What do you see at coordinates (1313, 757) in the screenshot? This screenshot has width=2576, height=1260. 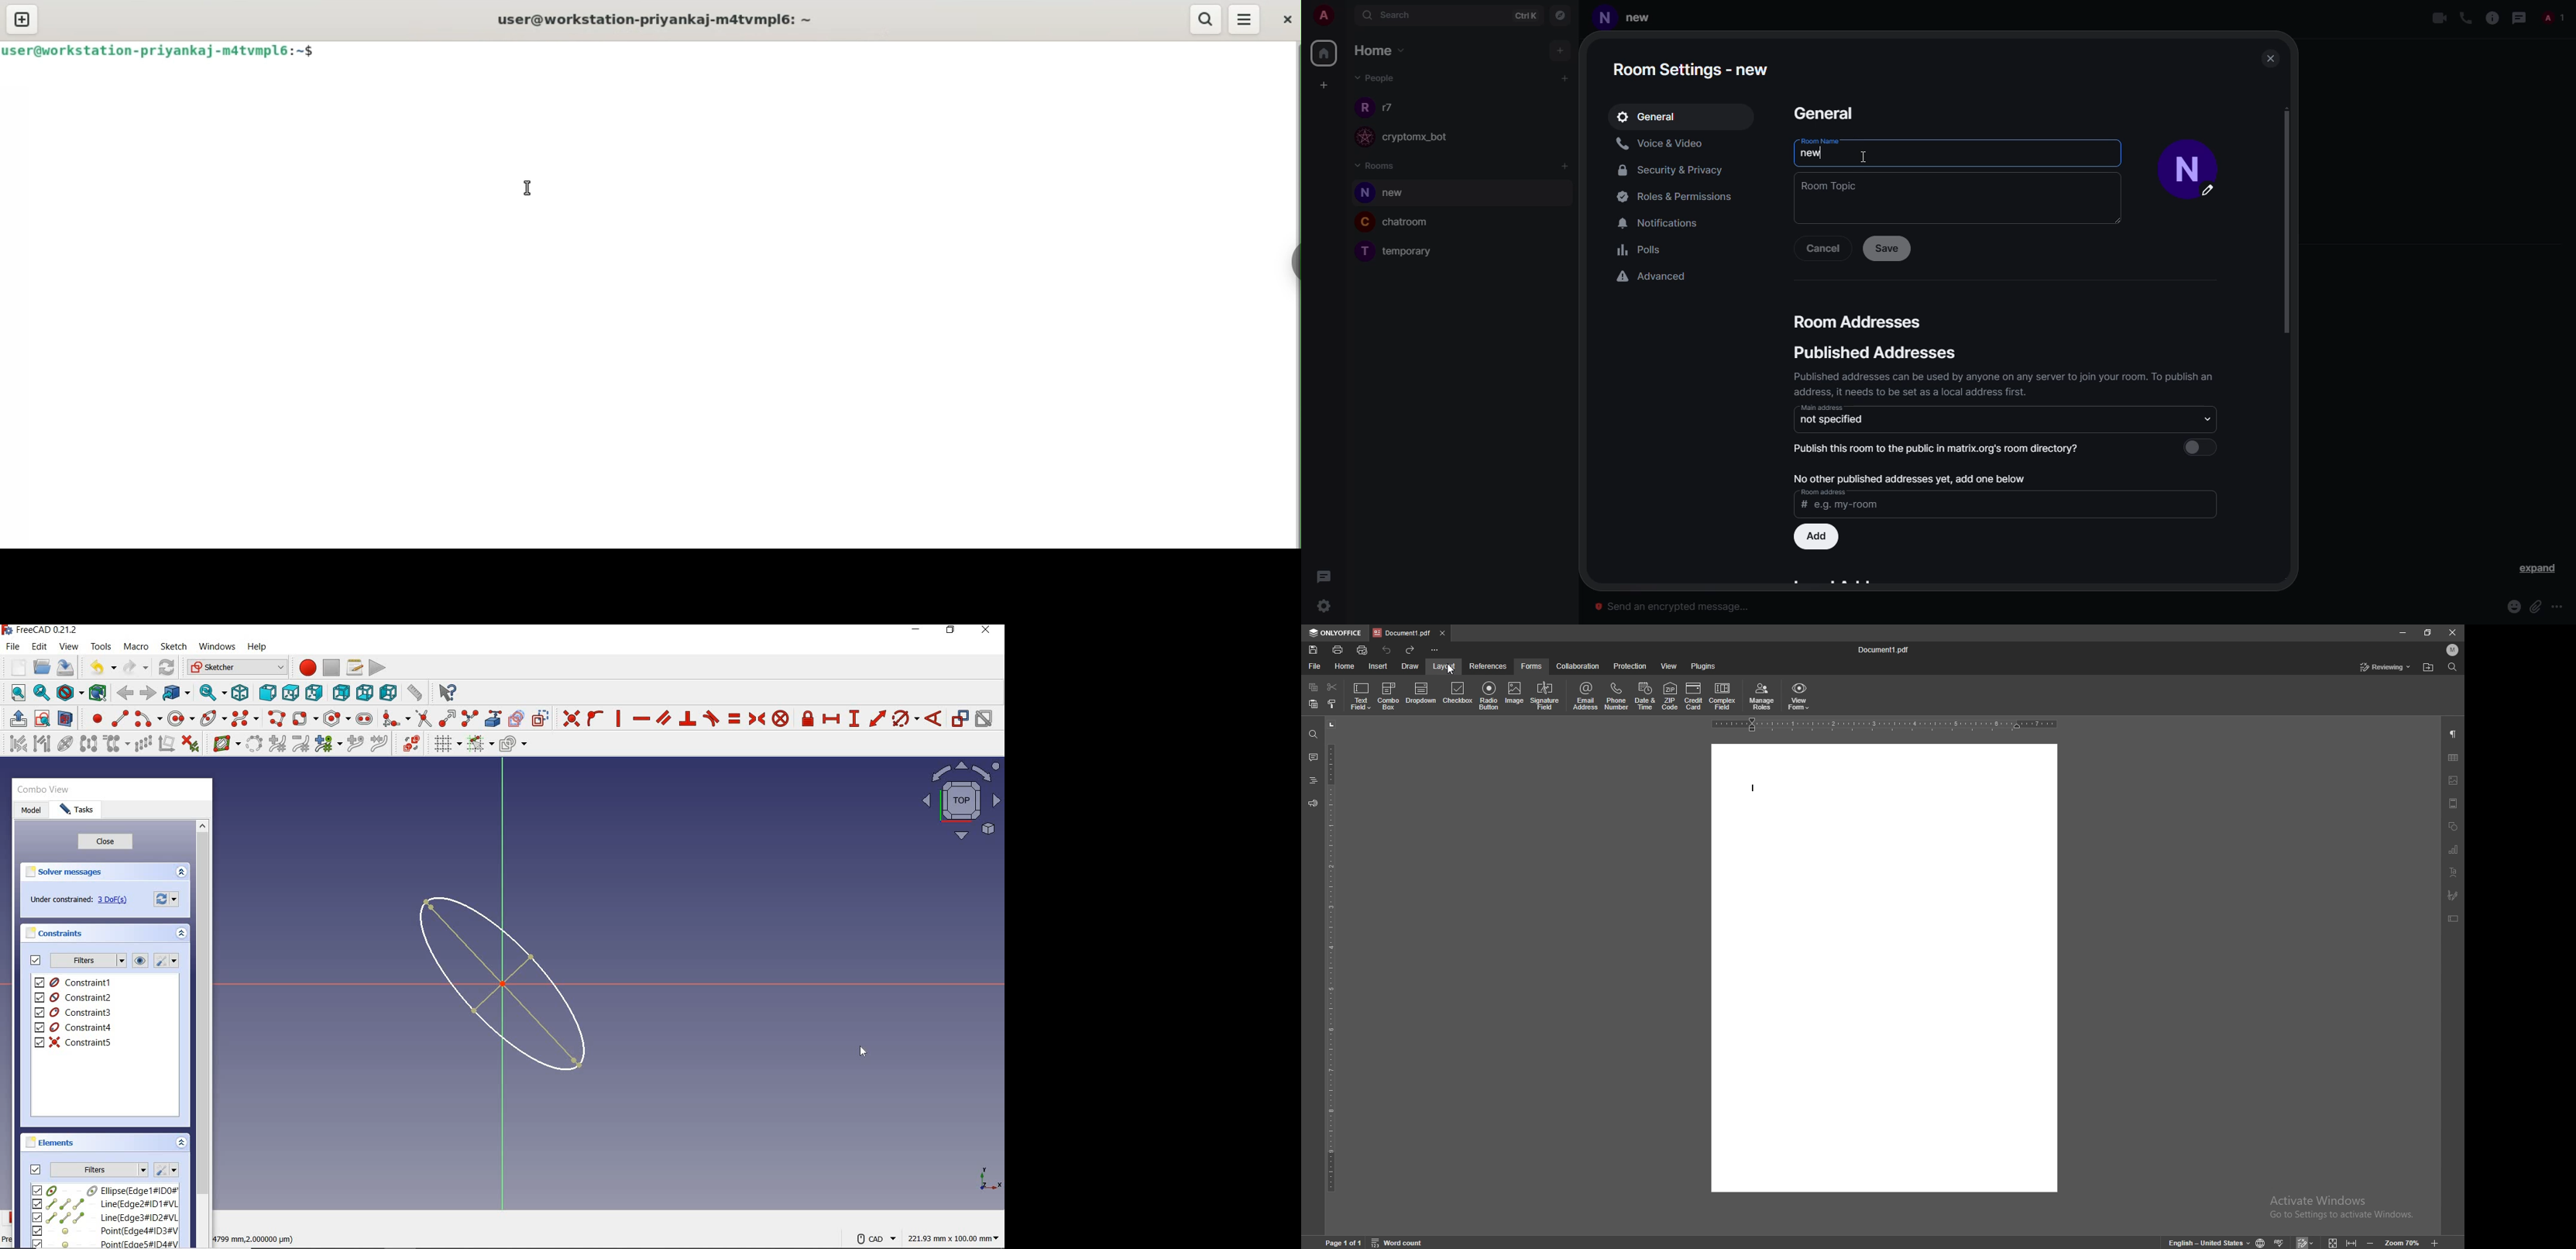 I see `comment` at bounding box center [1313, 757].